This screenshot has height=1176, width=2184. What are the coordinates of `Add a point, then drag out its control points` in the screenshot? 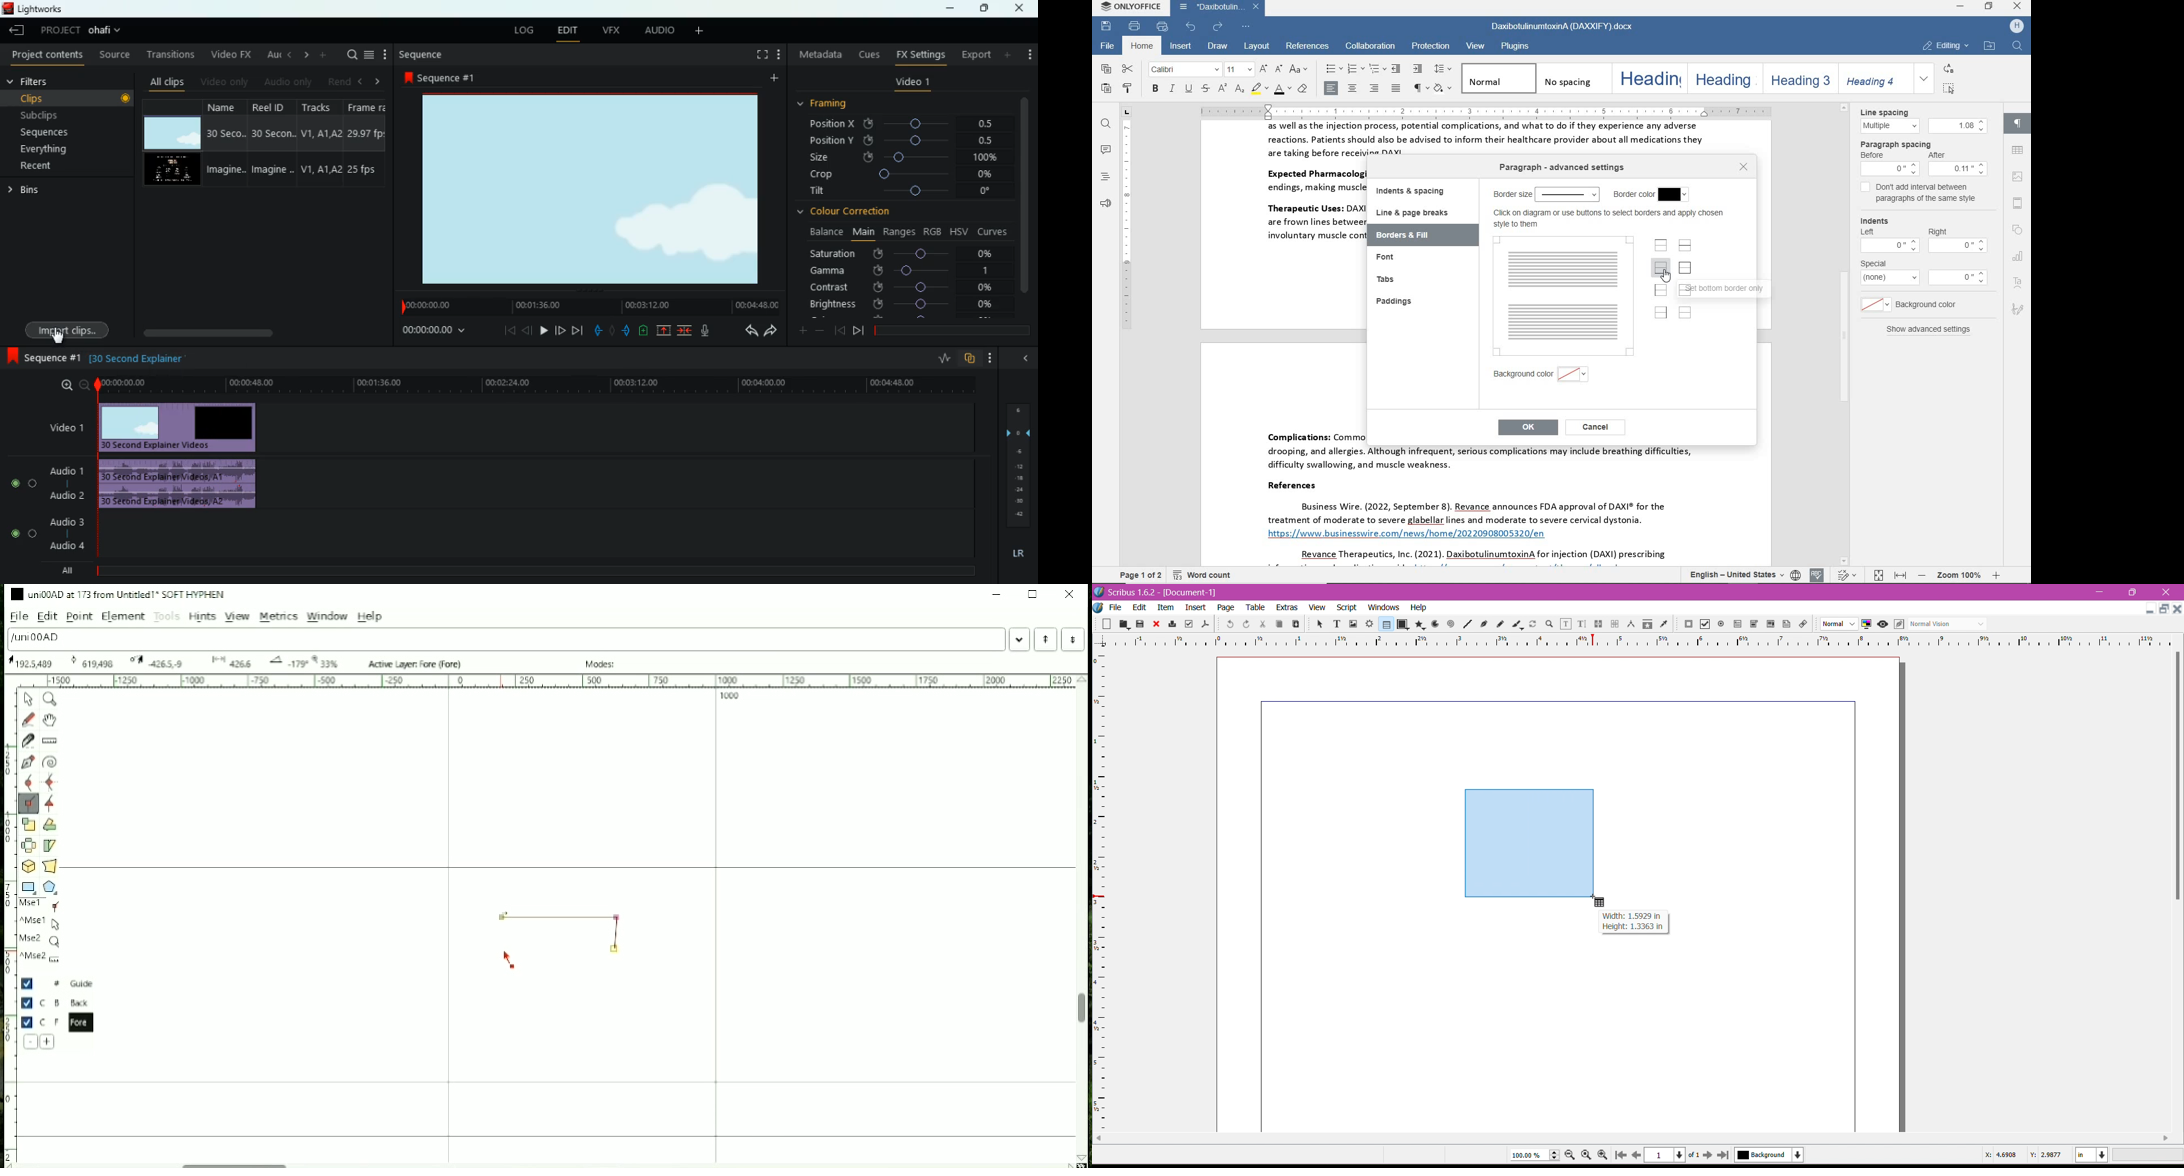 It's located at (29, 762).